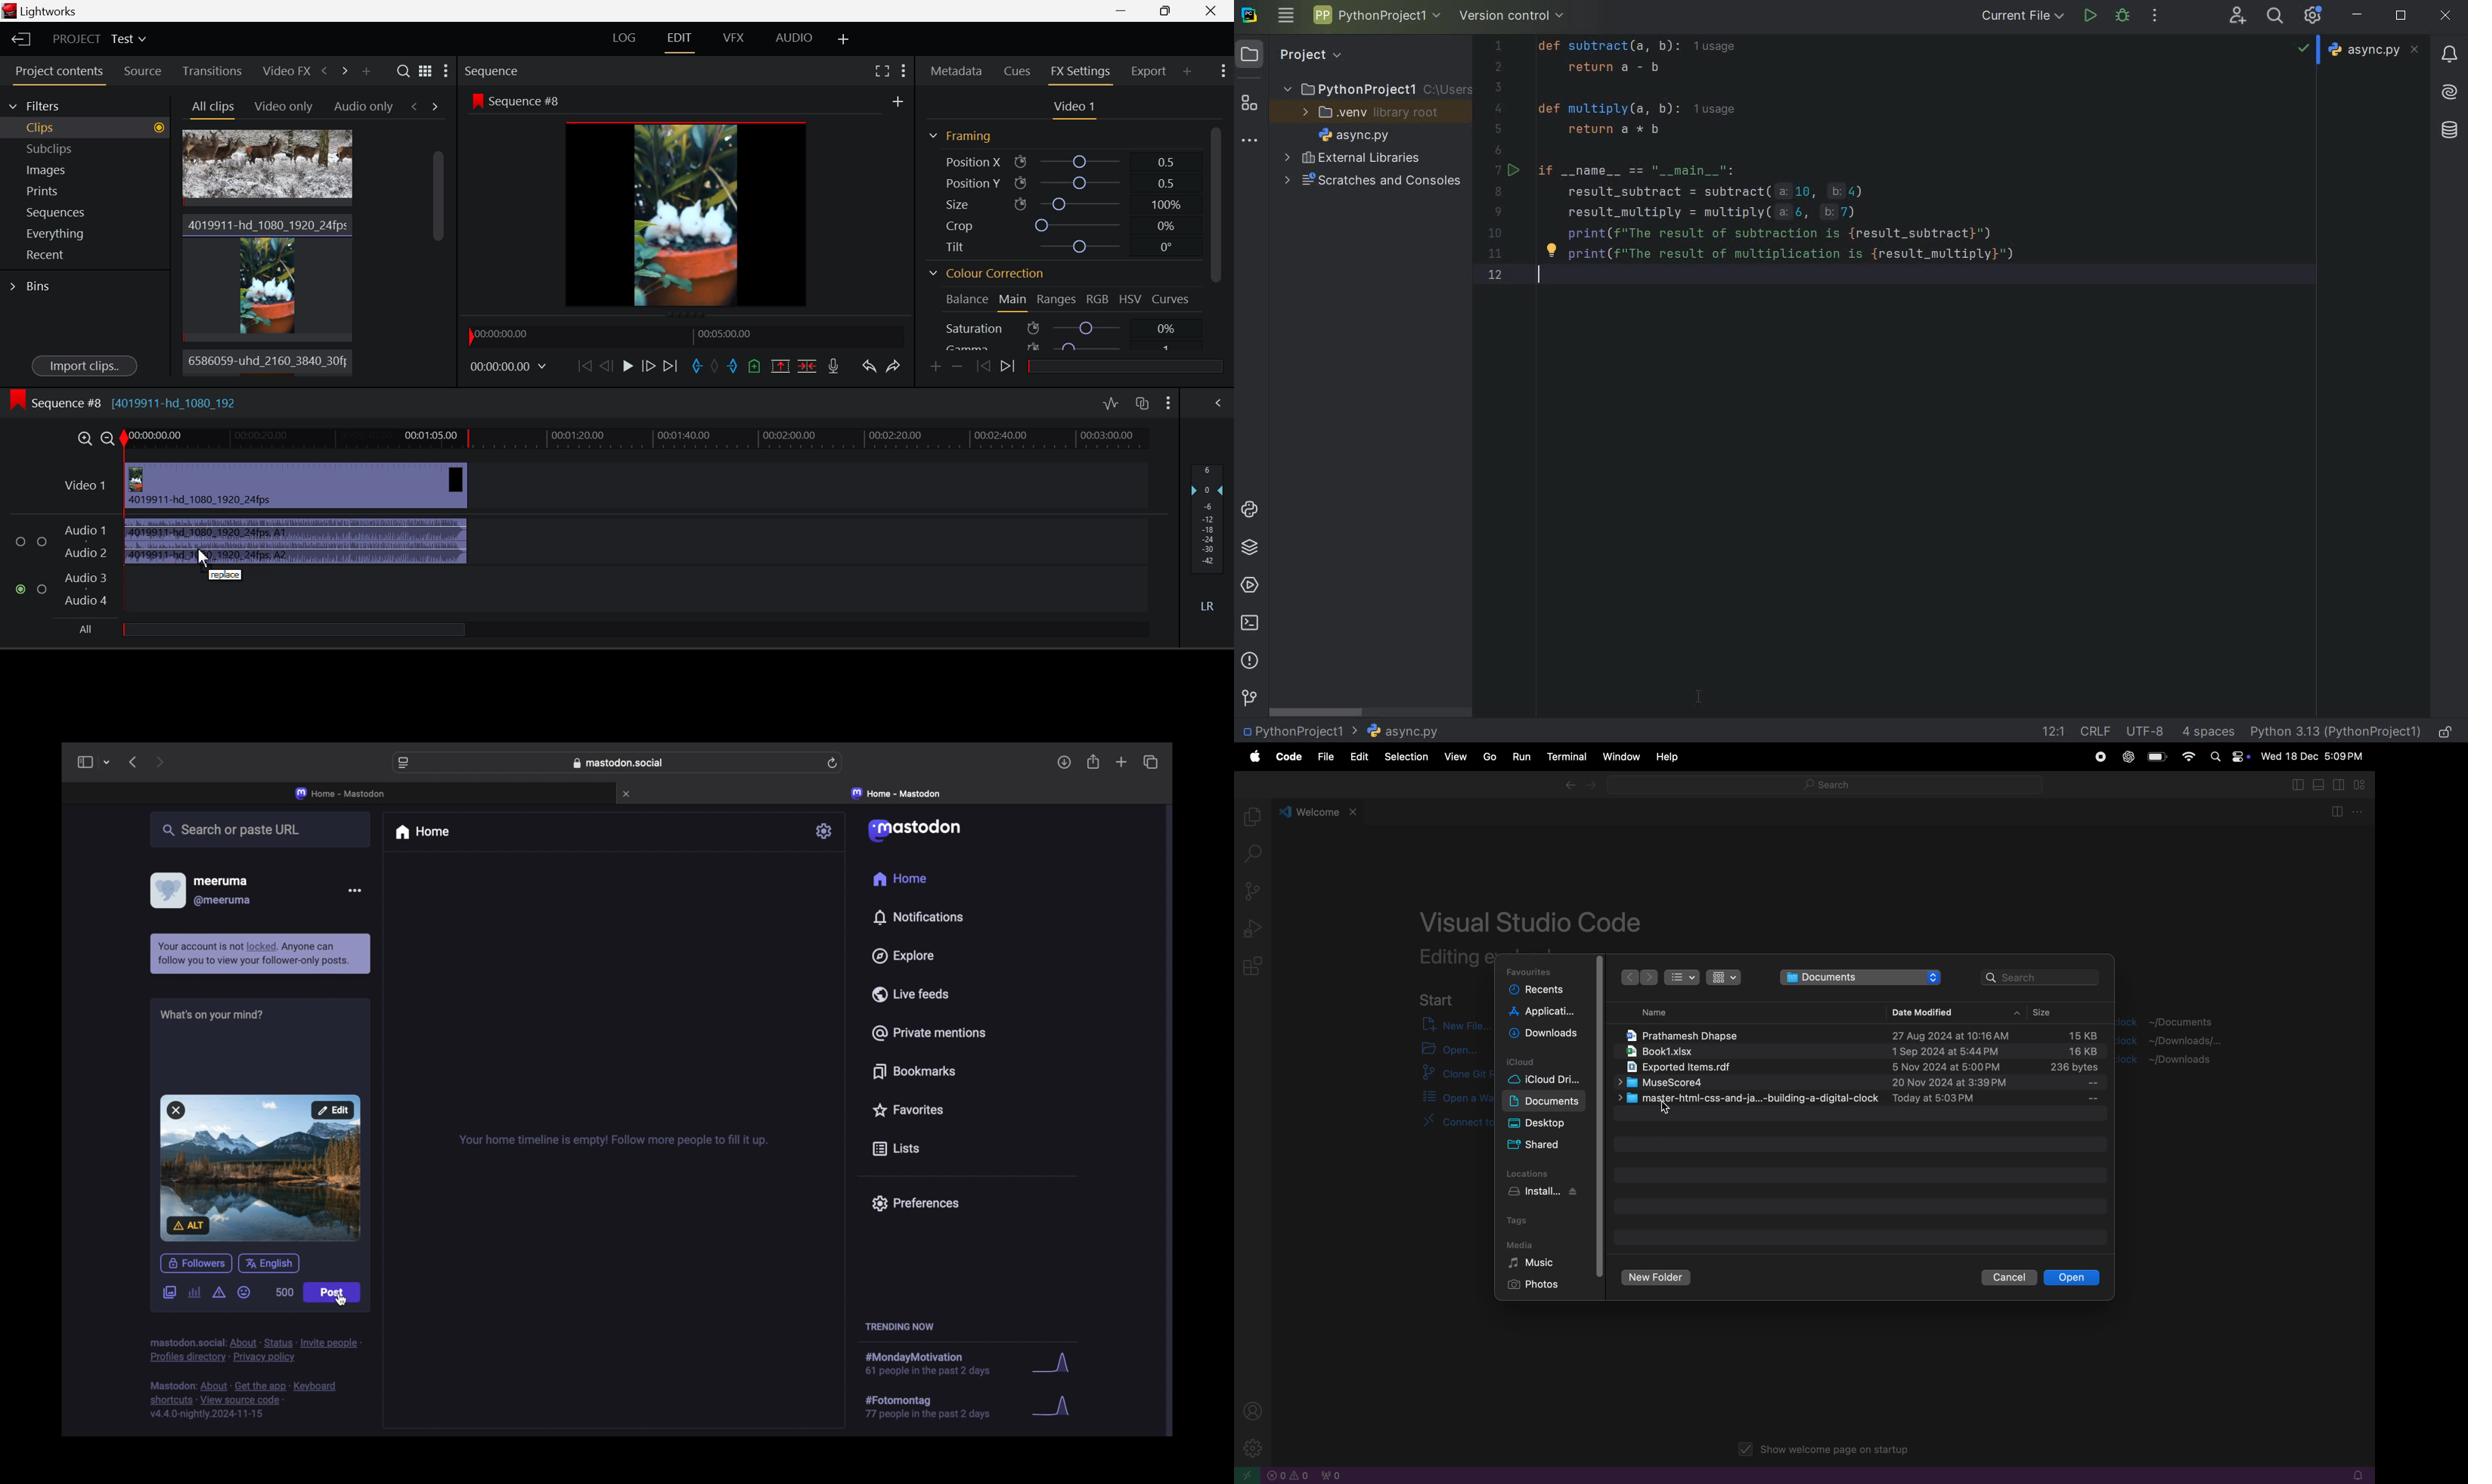 The image size is (2492, 1484). Describe the element at coordinates (2364, 785) in the screenshot. I see `customize layout` at that location.